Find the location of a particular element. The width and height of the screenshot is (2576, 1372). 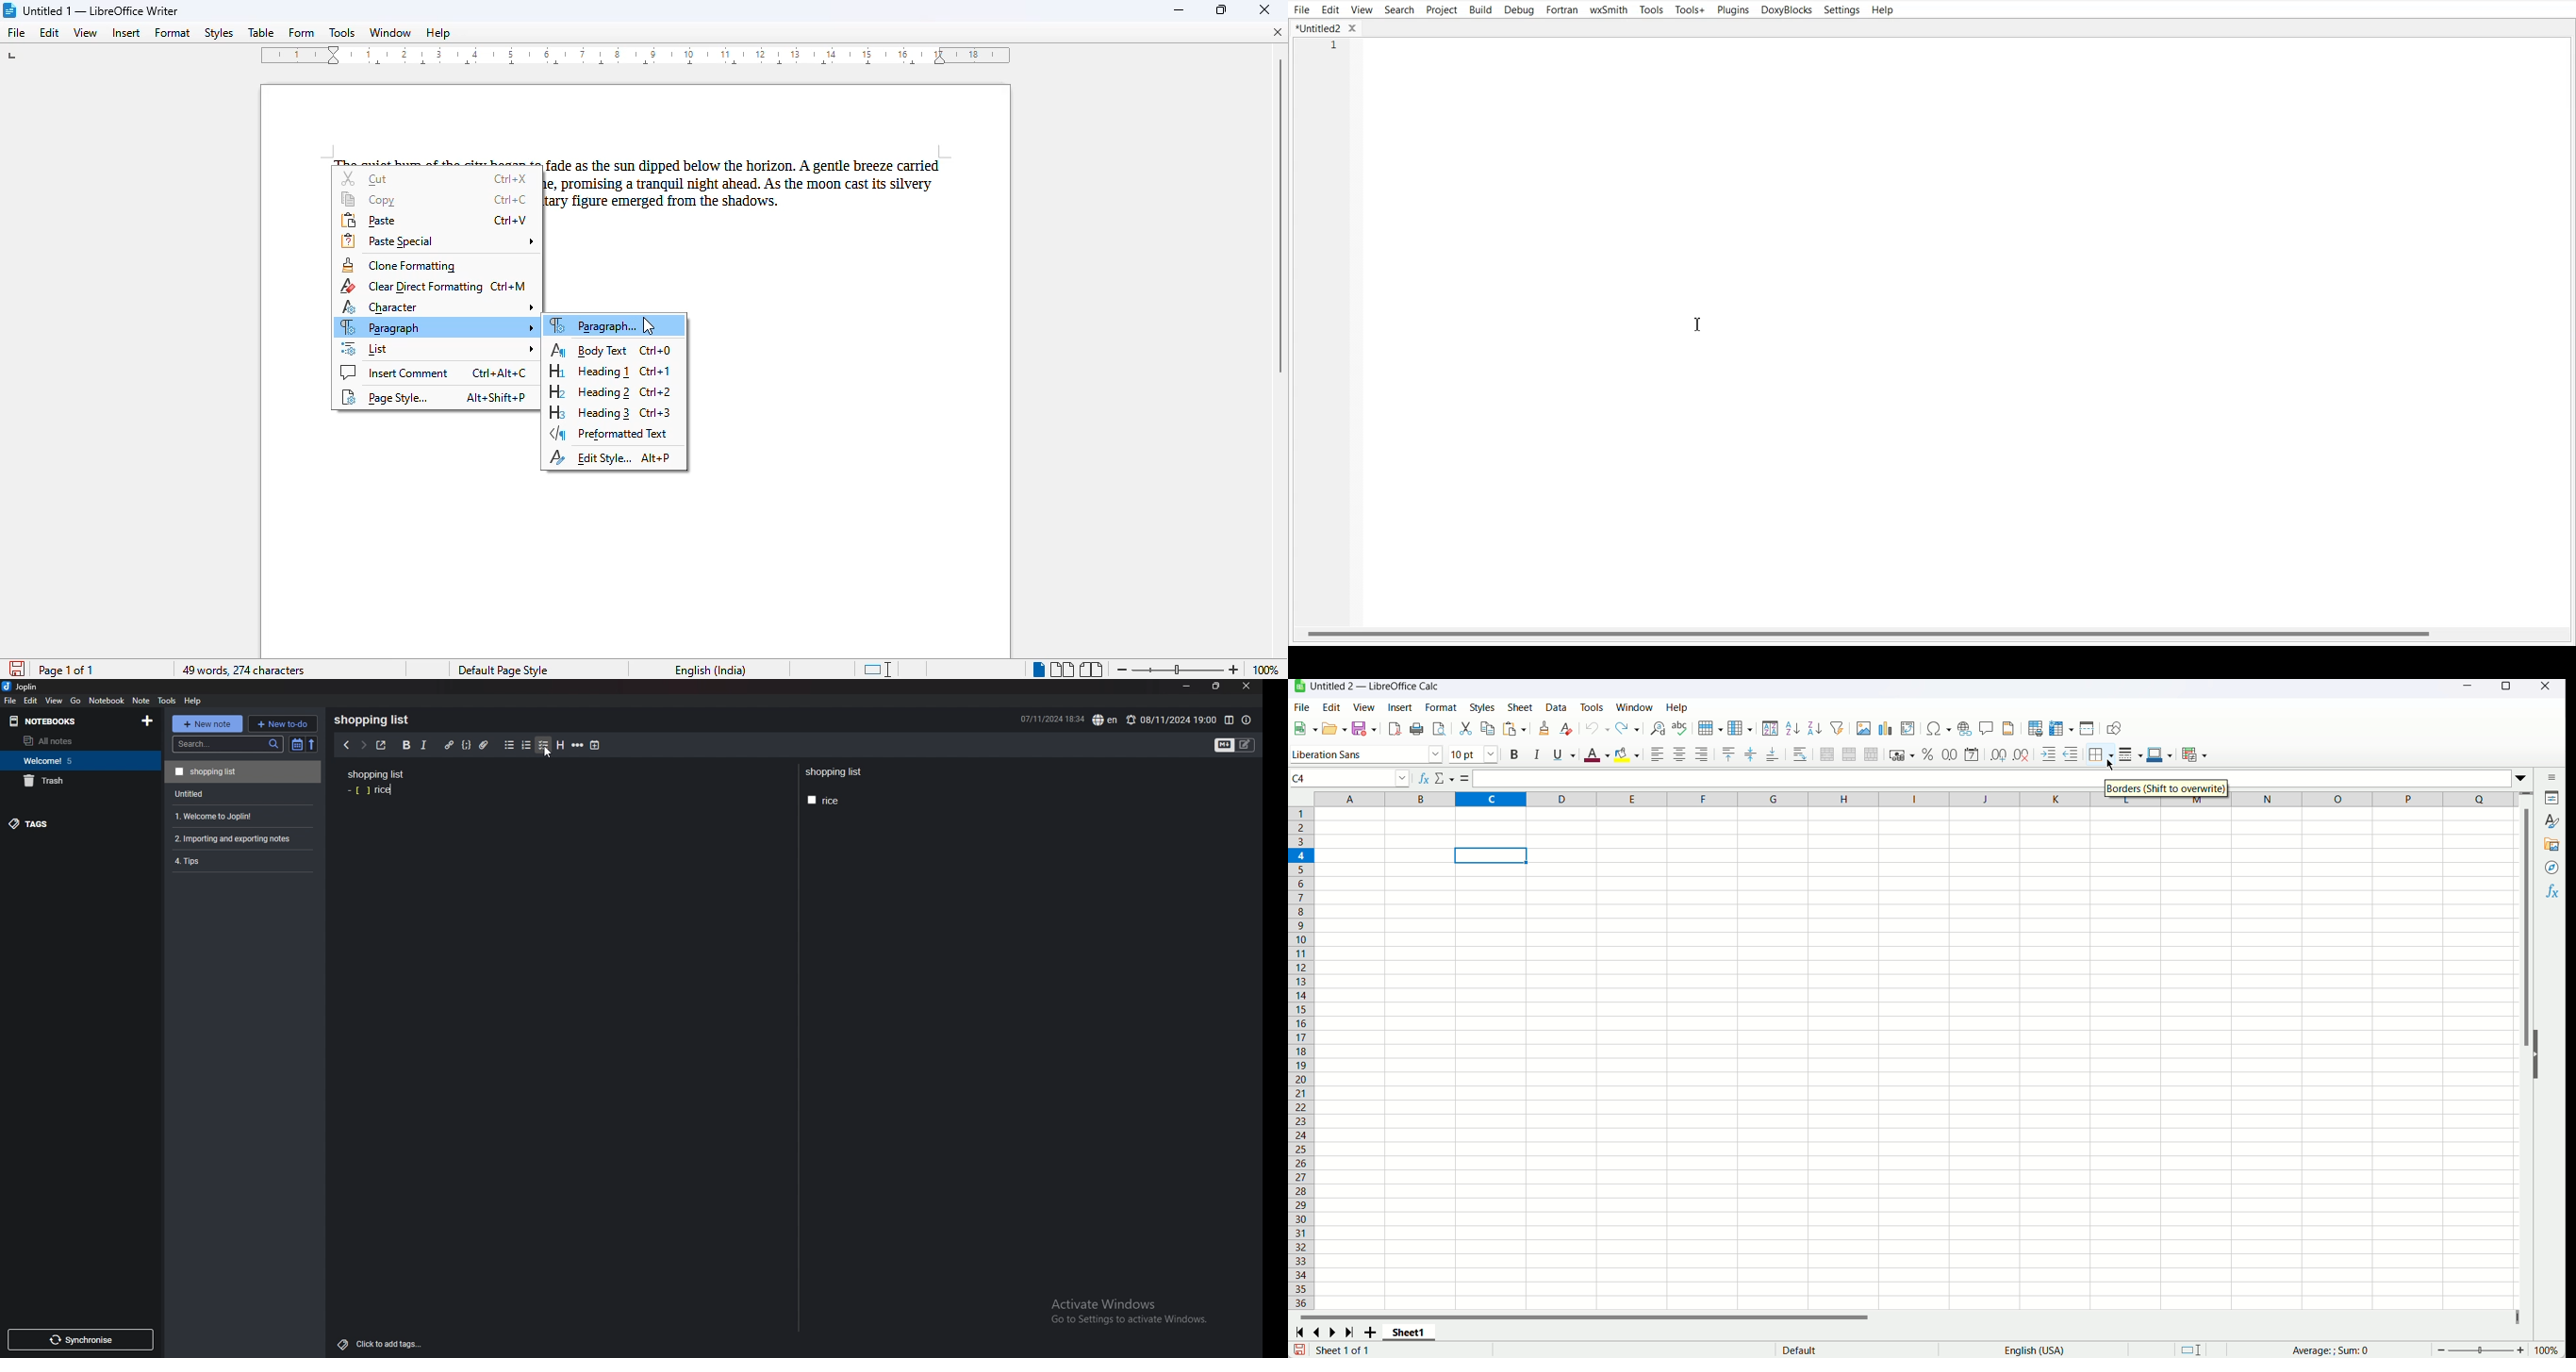

checkbox is located at coordinates (544, 745).